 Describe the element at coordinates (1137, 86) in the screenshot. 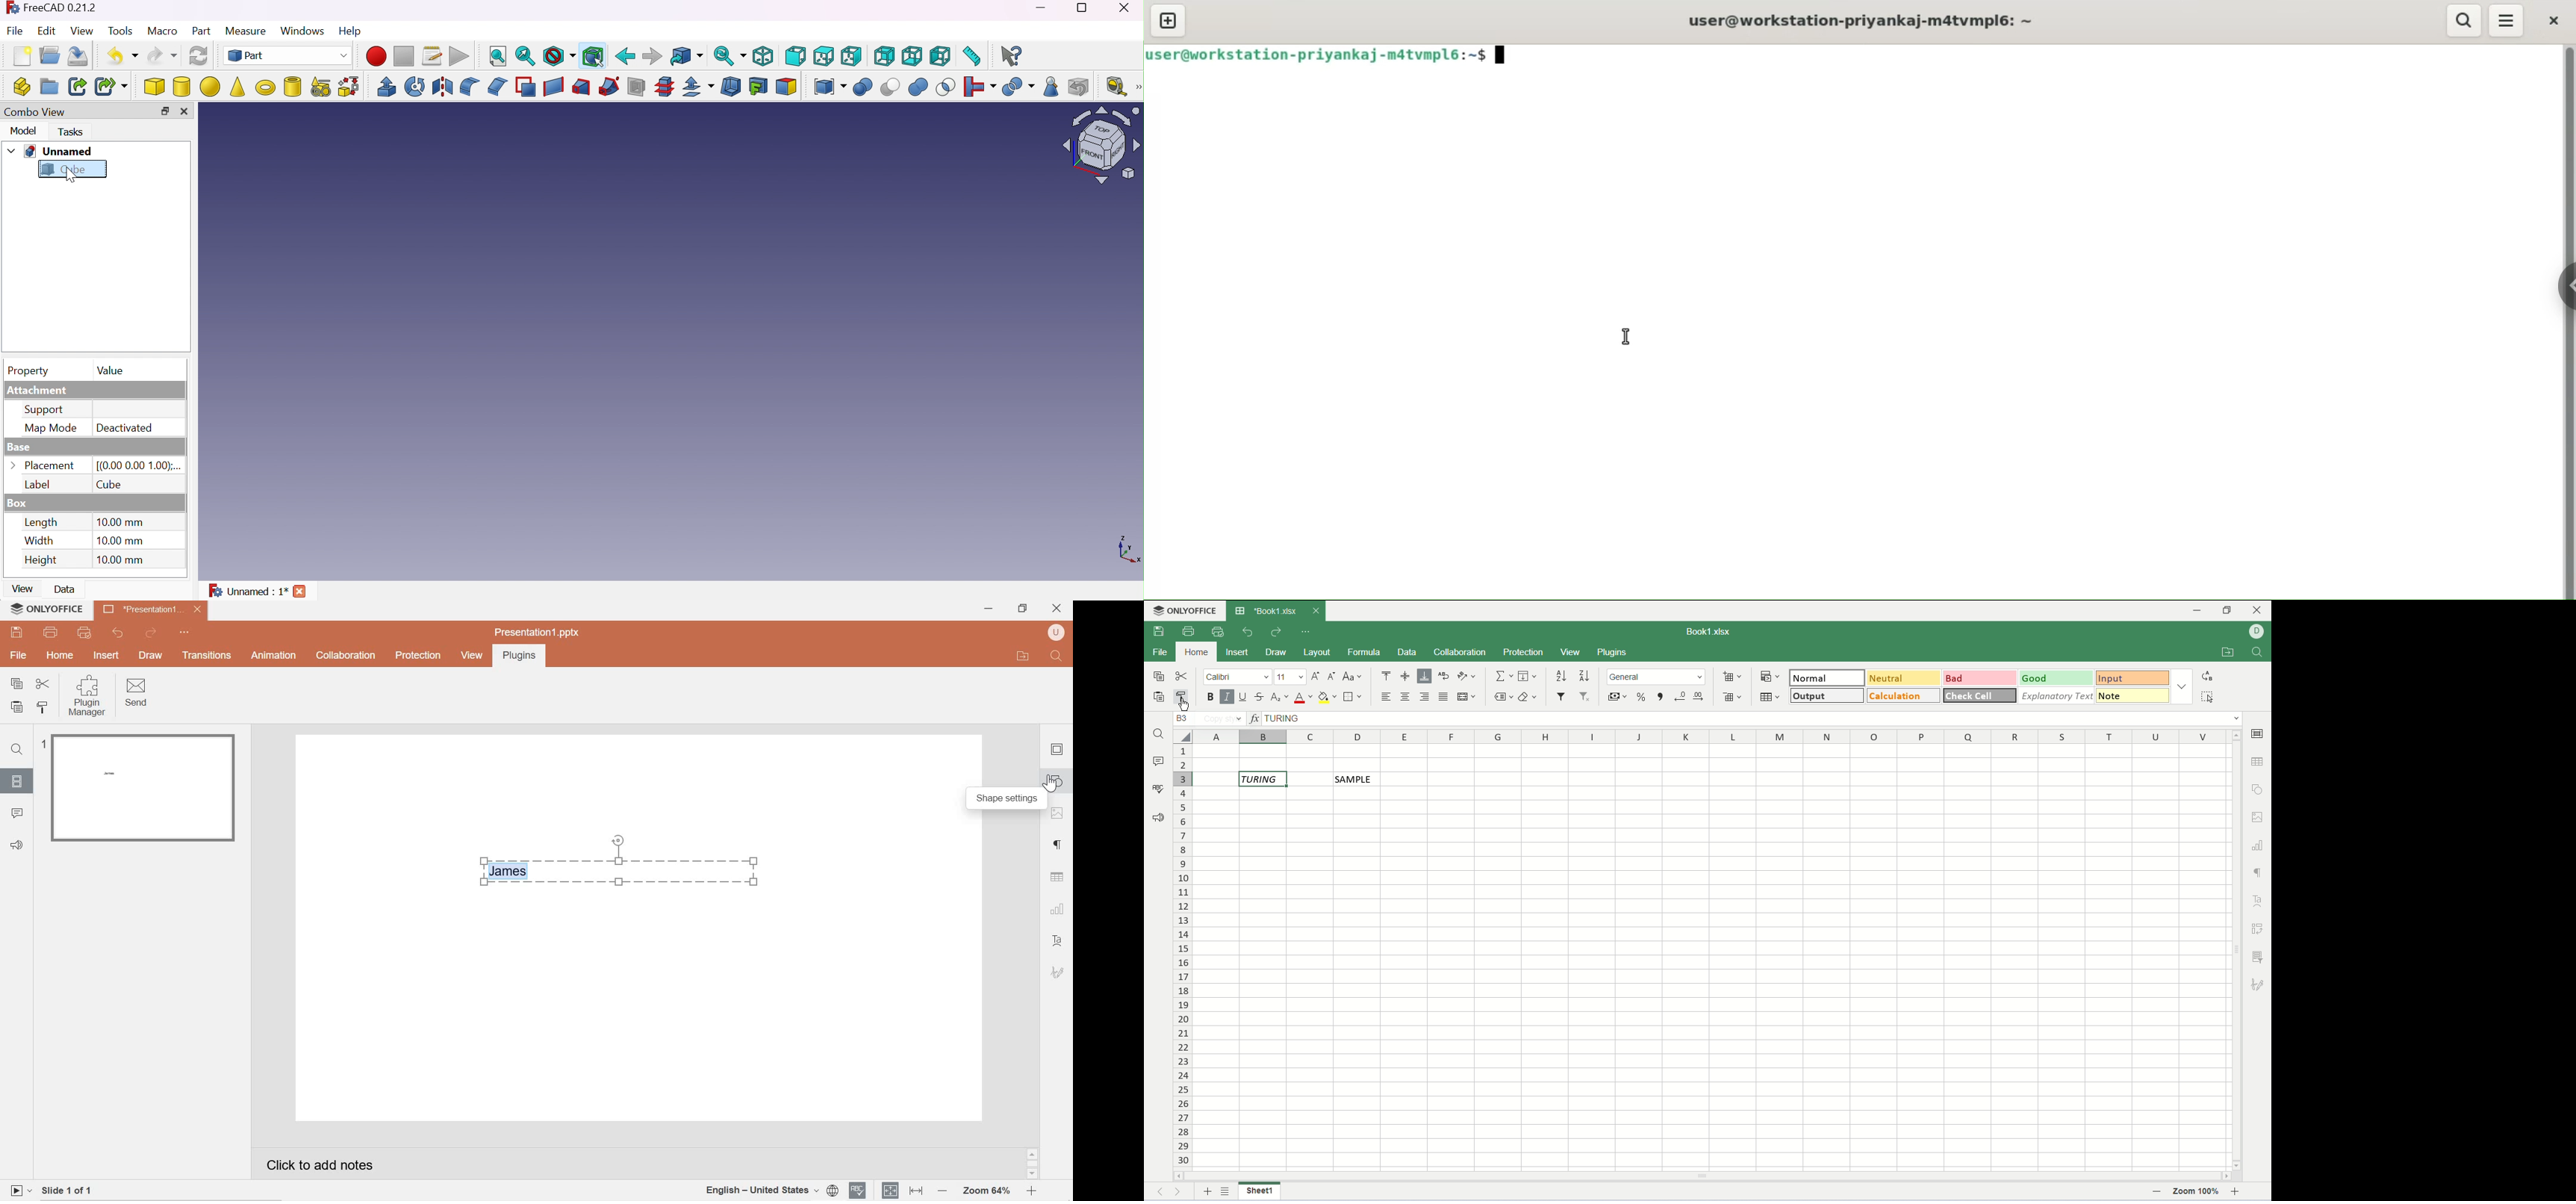

I see `[Measure]` at that location.